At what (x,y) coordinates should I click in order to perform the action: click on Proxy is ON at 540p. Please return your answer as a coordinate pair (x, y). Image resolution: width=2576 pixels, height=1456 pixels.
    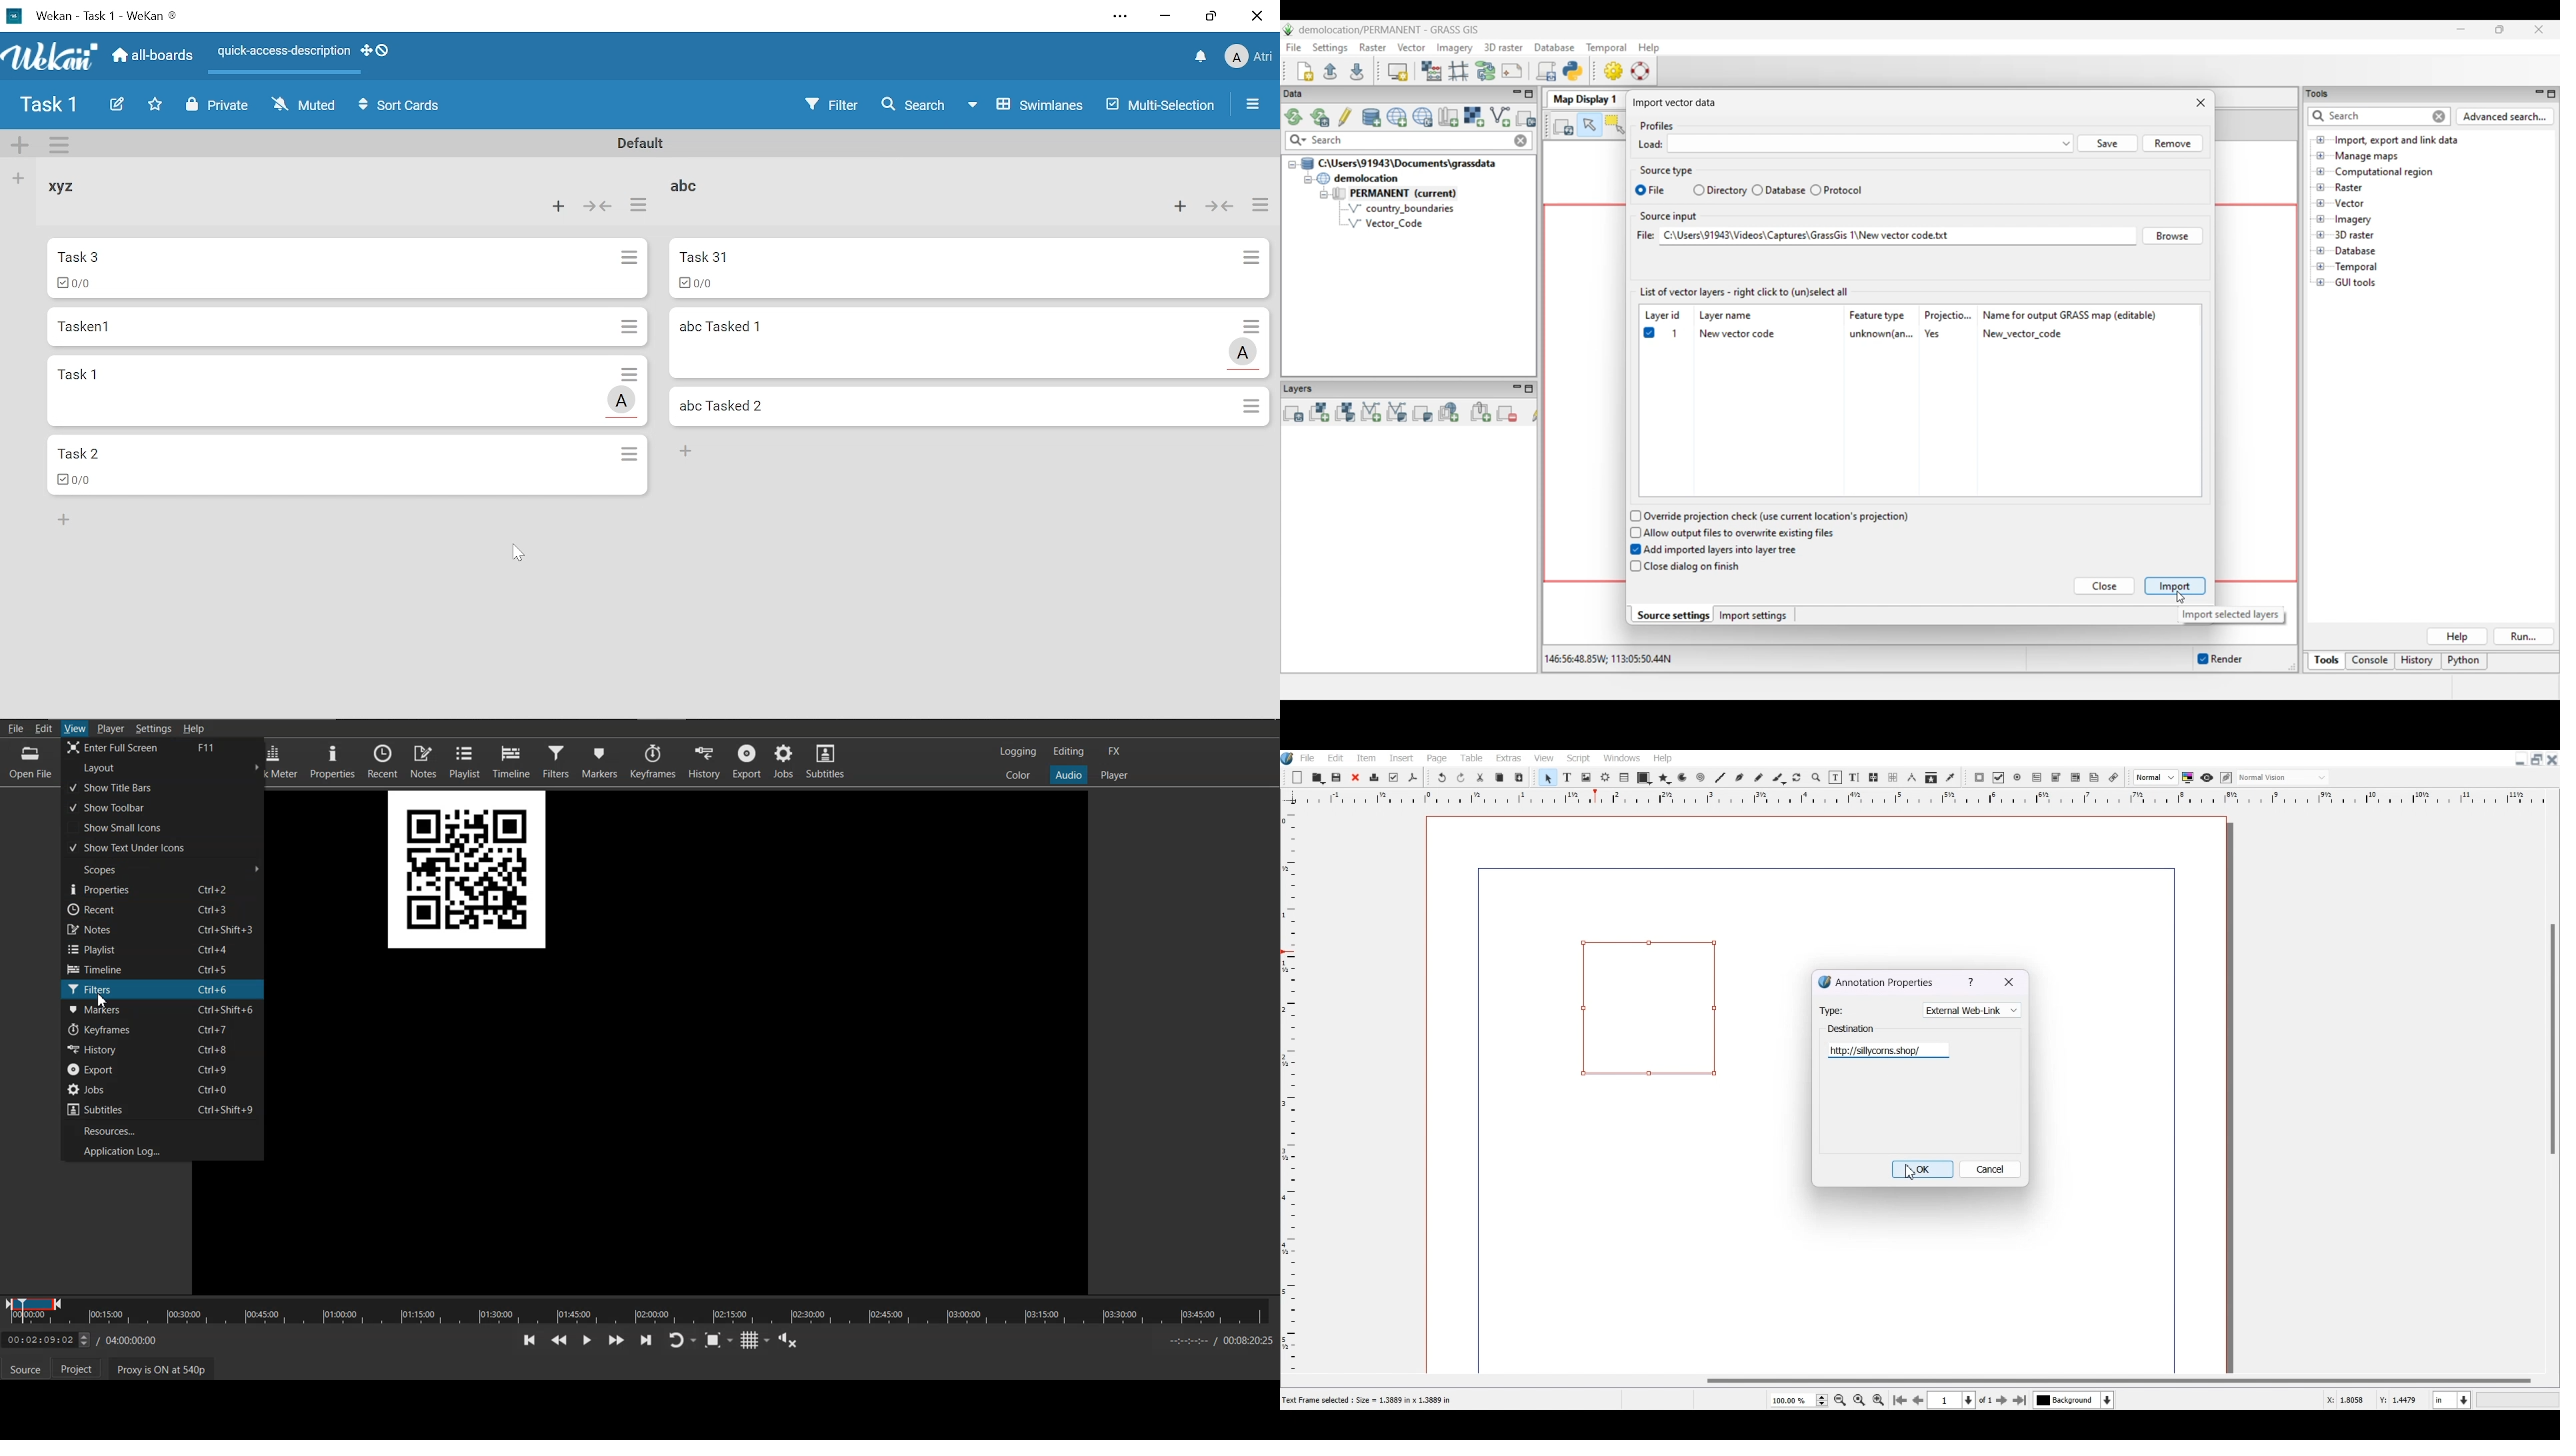
    Looking at the image, I should click on (161, 1369).